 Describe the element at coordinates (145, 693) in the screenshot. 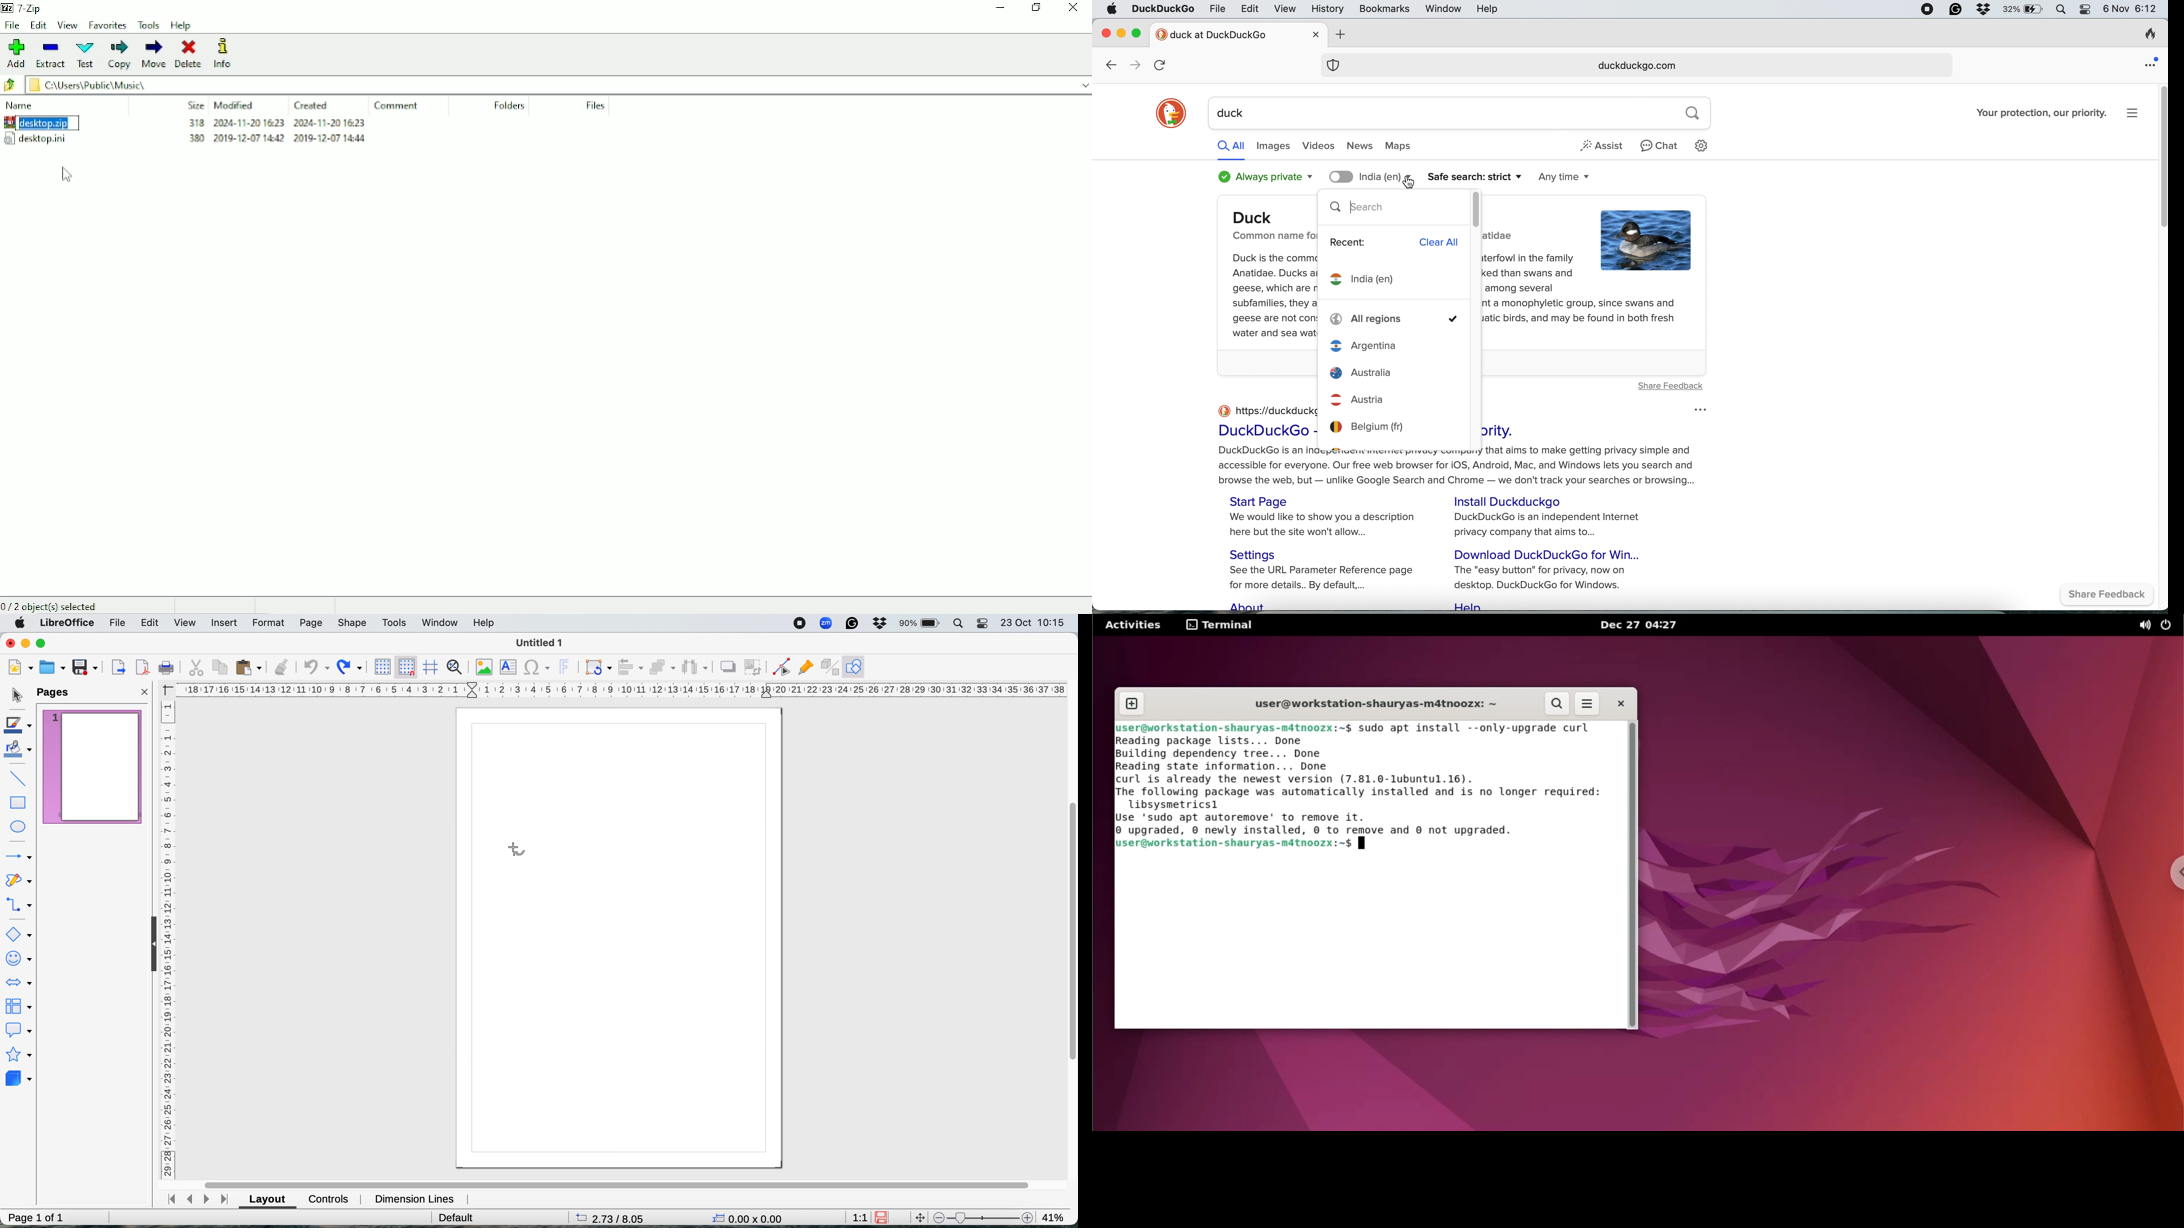

I see `close` at that location.